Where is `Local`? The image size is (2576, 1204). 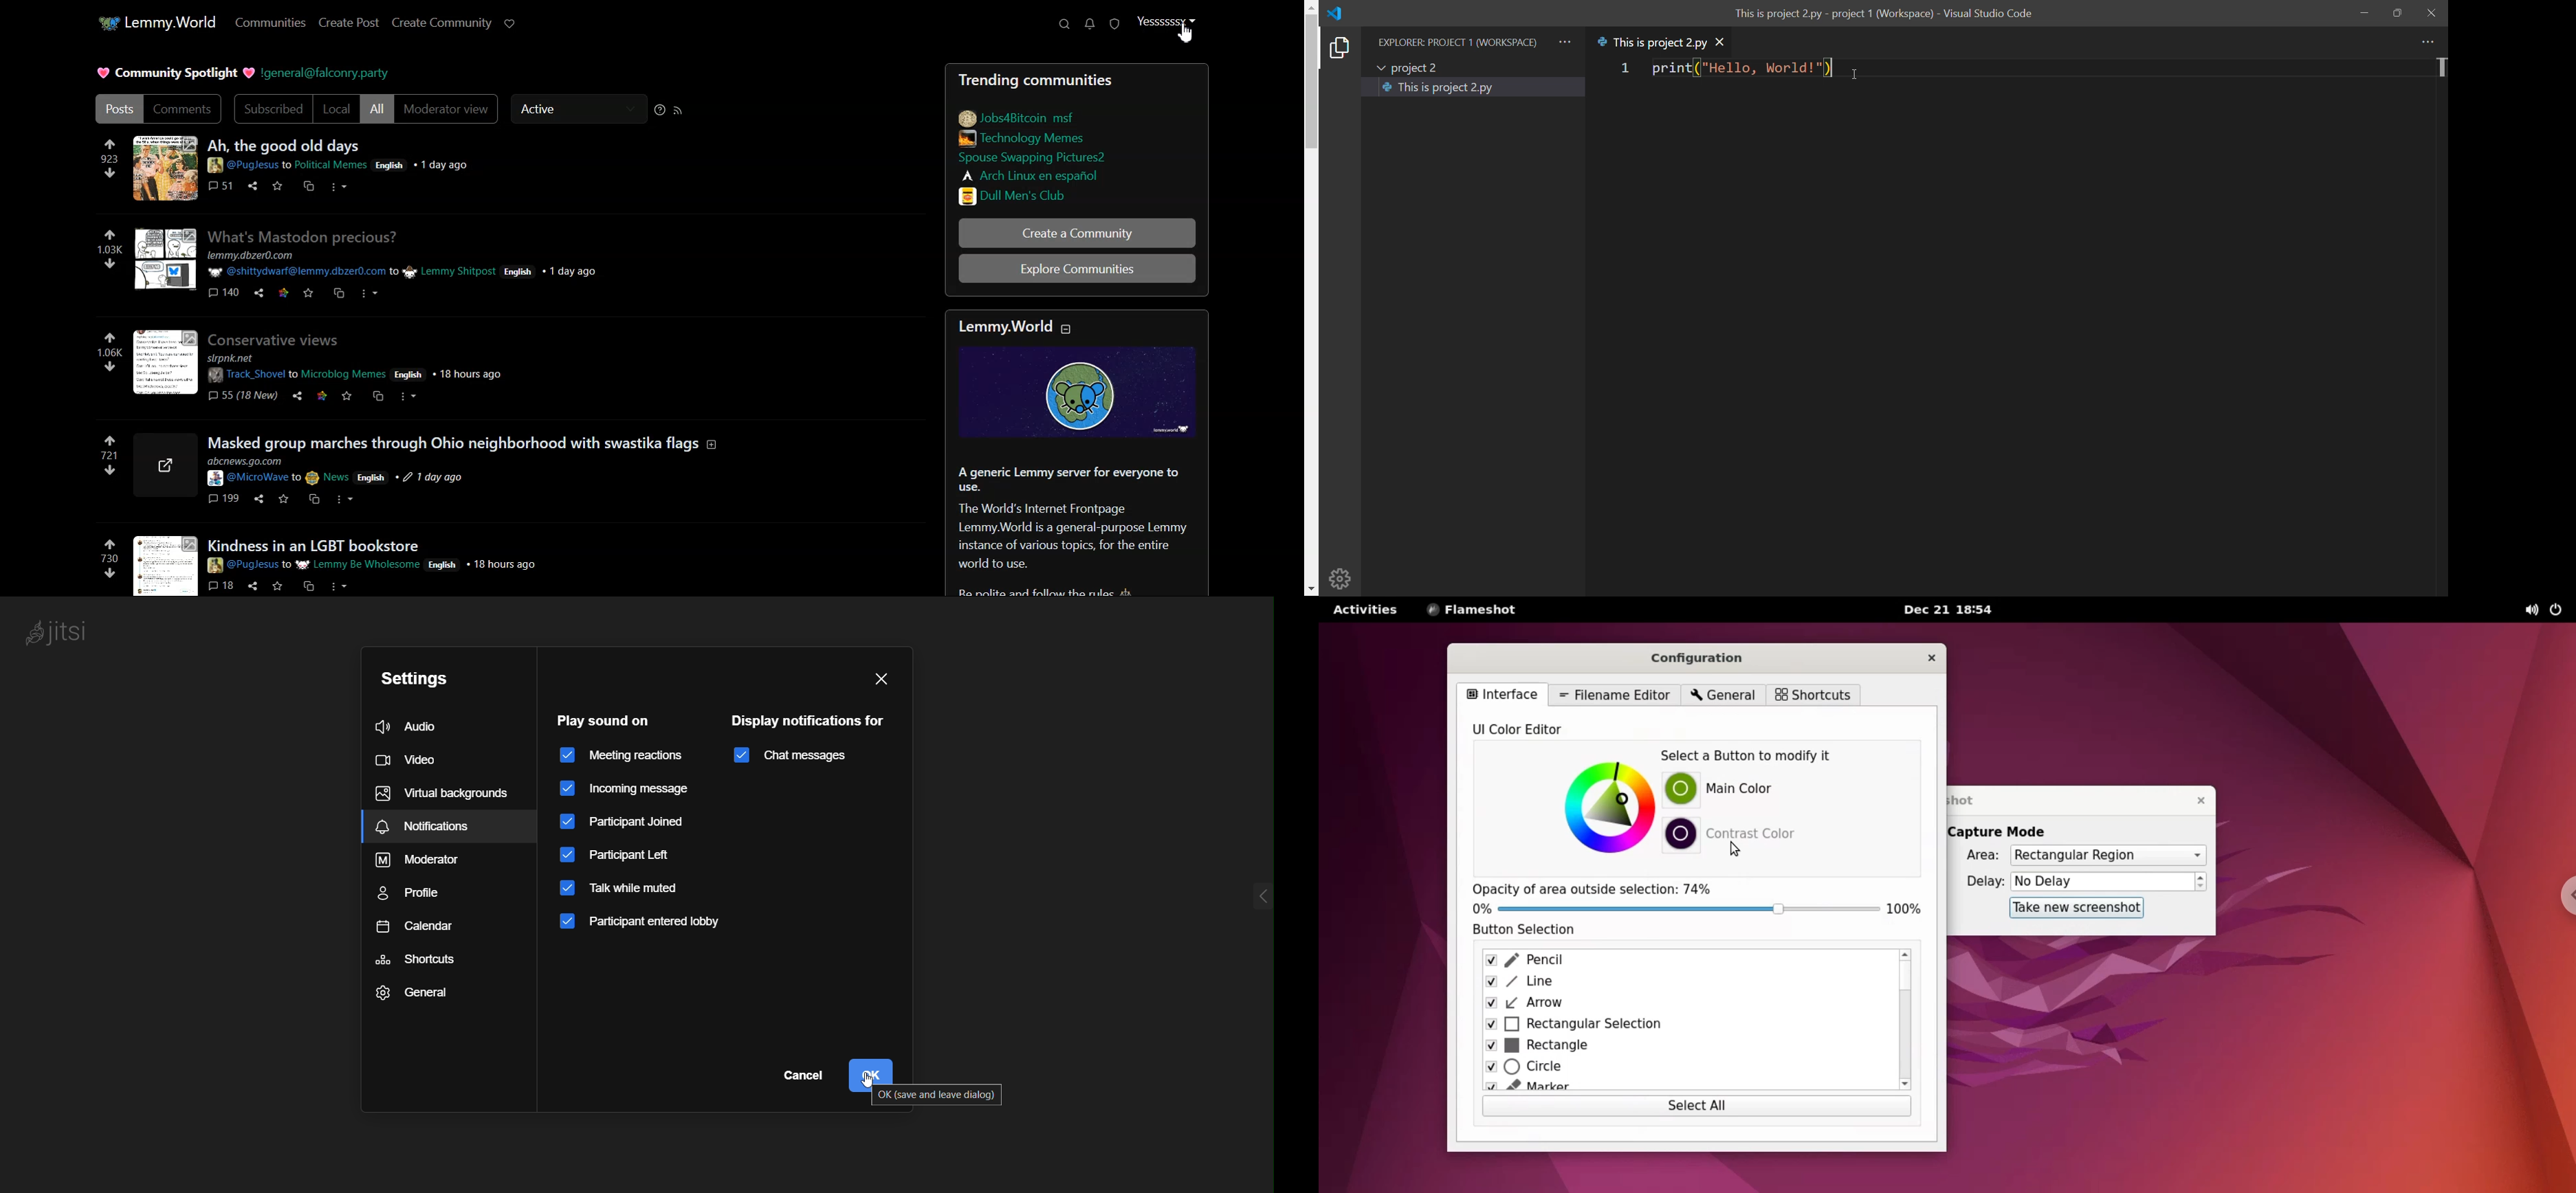
Local is located at coordinates (337, 109).